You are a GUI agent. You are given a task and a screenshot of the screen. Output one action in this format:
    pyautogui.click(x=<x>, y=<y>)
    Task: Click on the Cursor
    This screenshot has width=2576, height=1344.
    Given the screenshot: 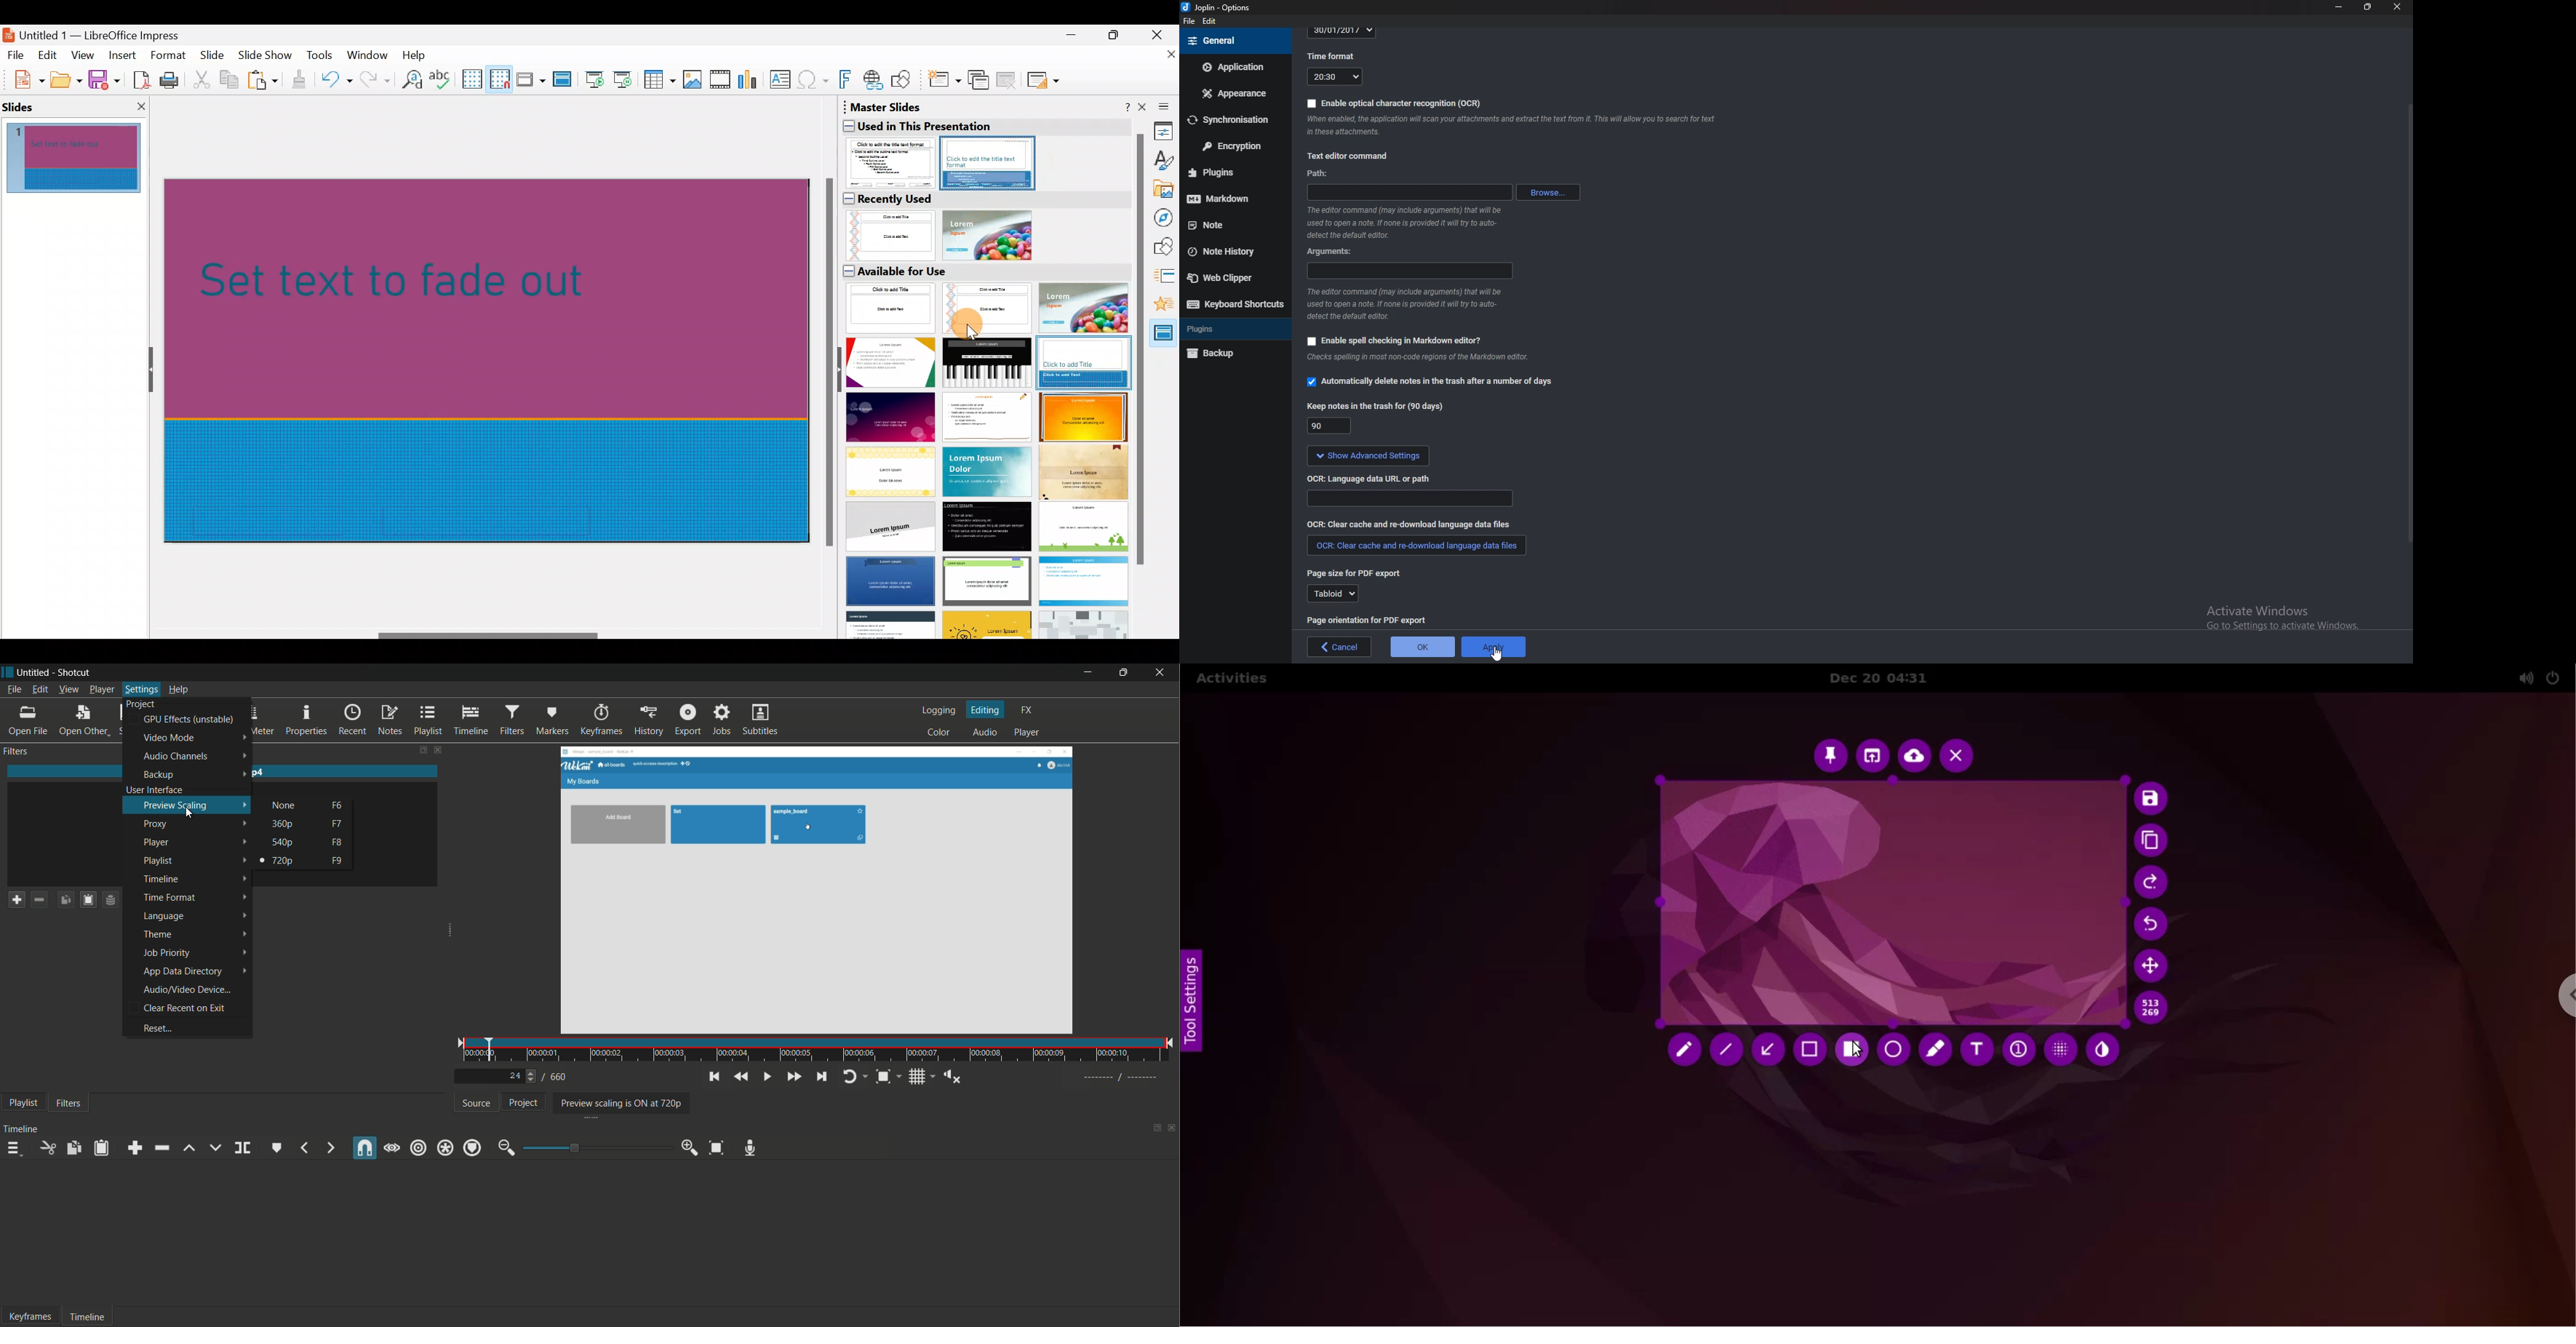 What is the action you would take?
    pyautogui.click(x=1499, y=654)
    